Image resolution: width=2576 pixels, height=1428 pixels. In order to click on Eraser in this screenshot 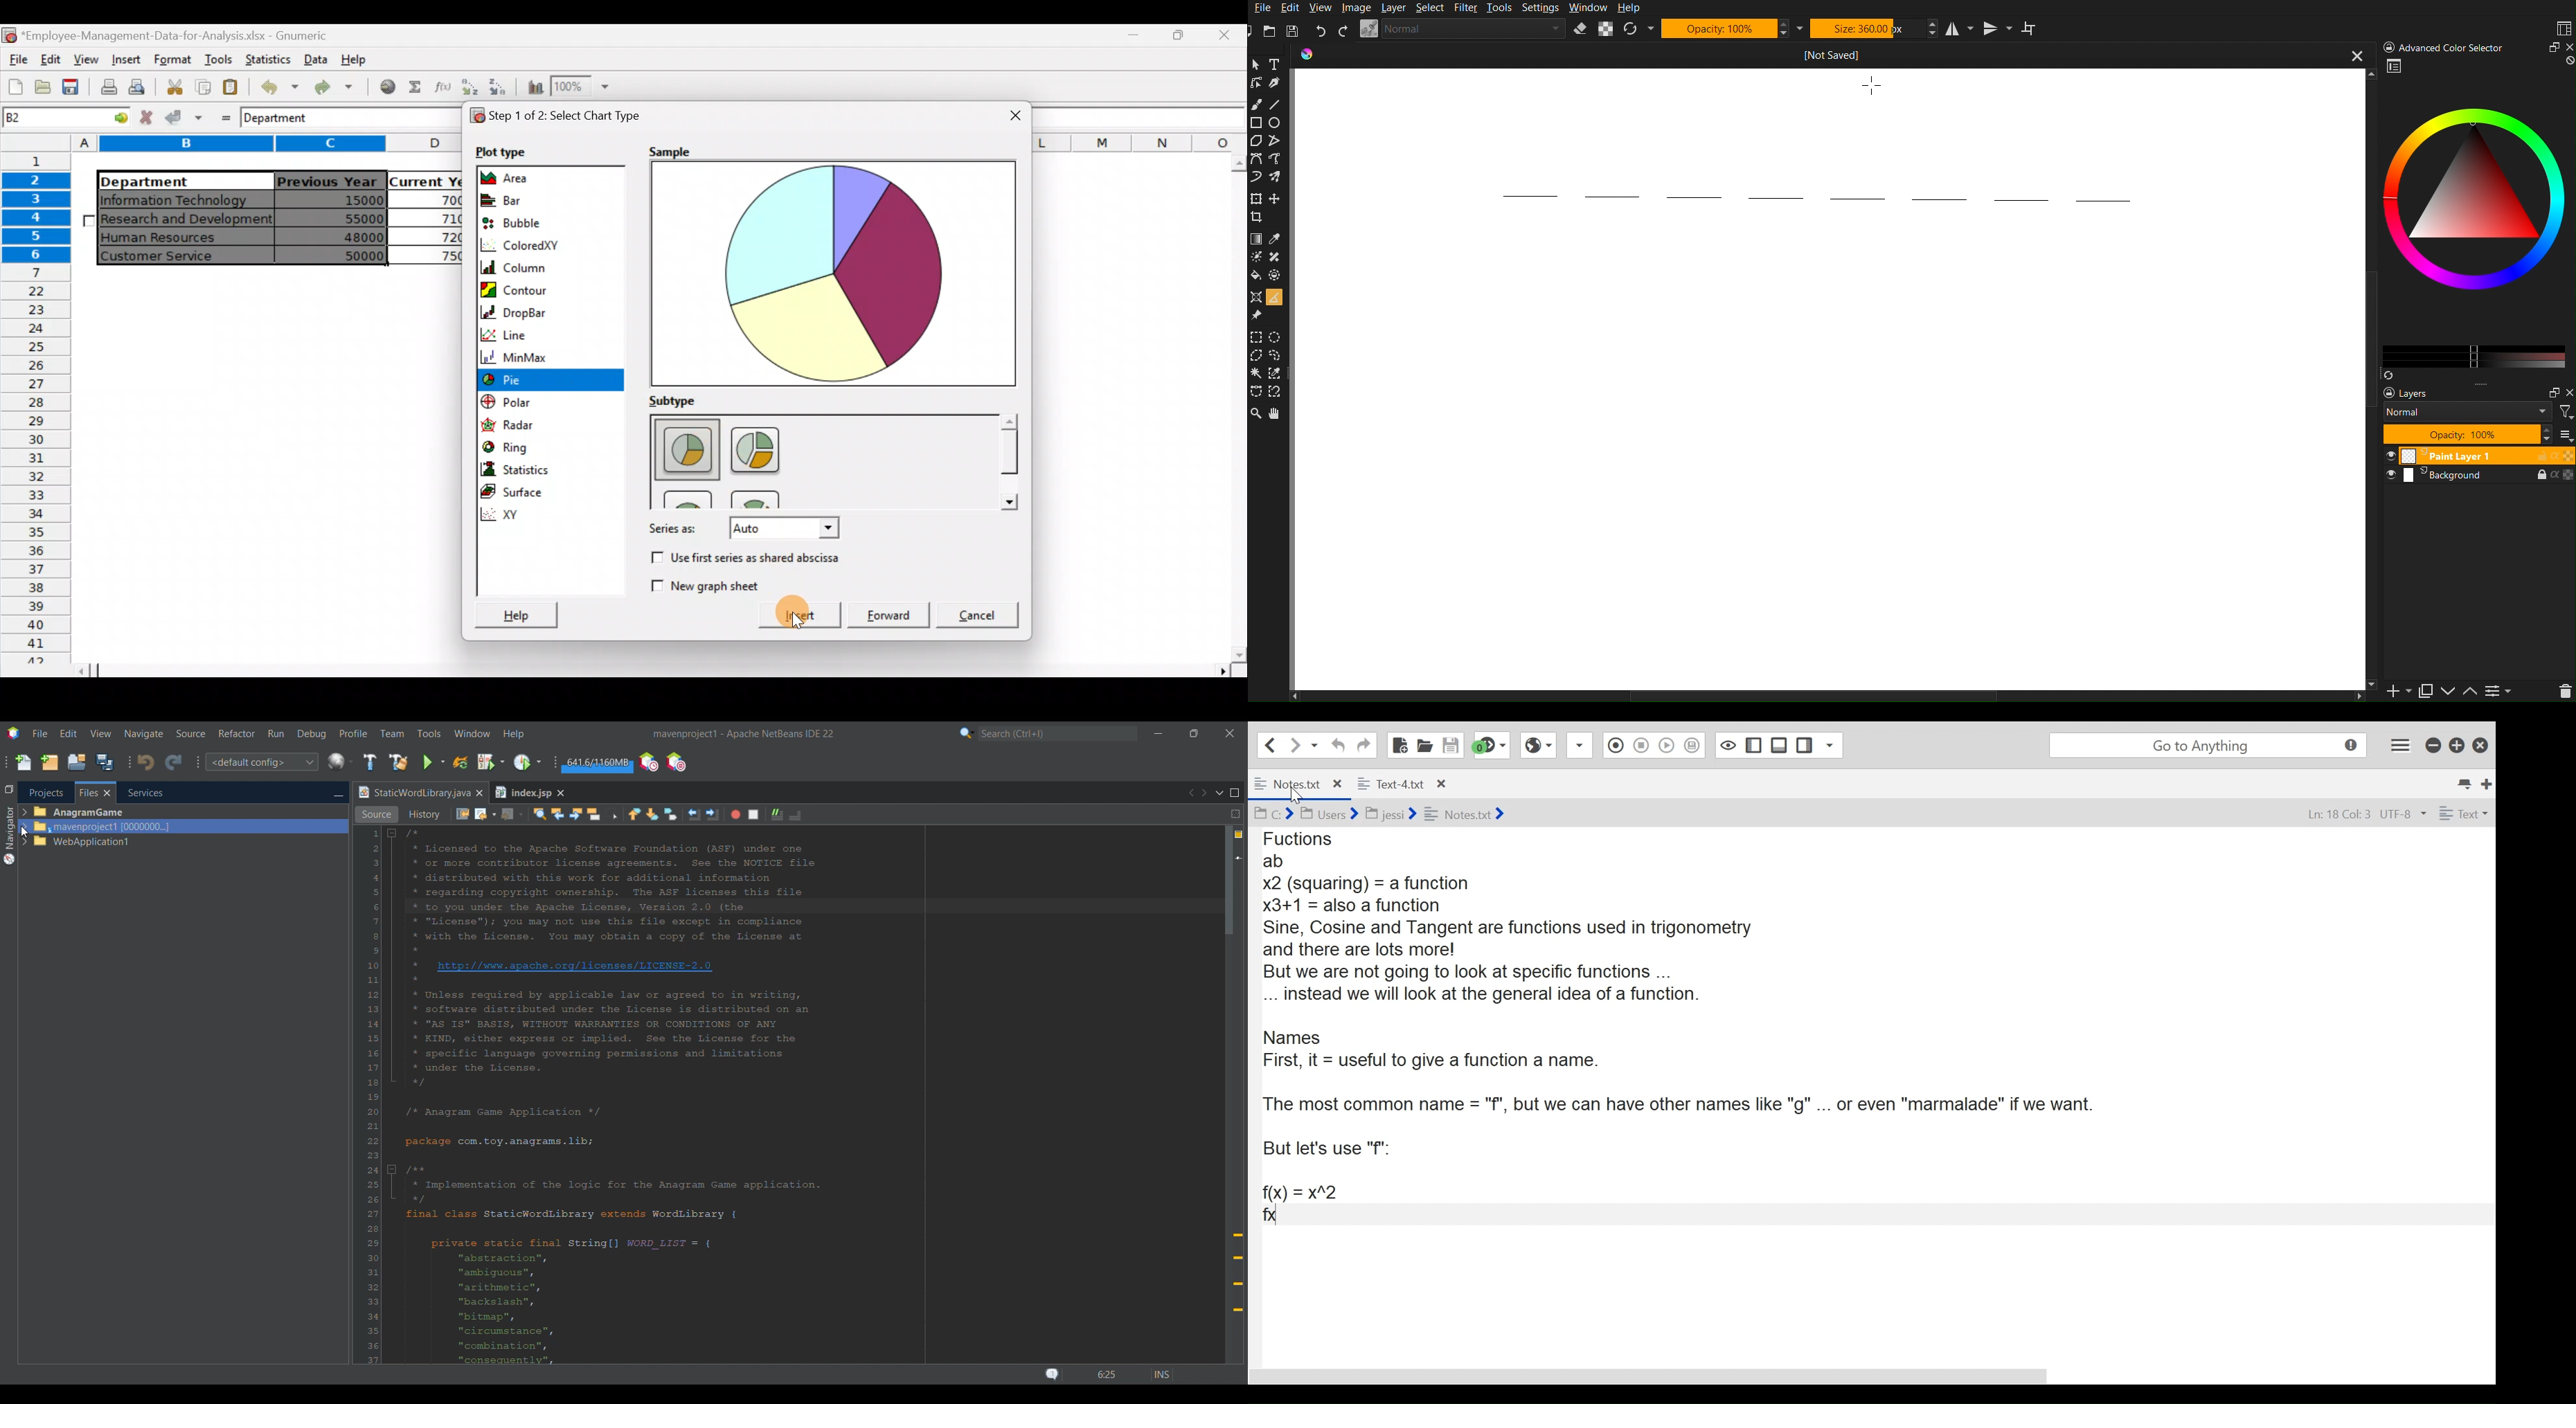, I will do `click(1580, 29)`.